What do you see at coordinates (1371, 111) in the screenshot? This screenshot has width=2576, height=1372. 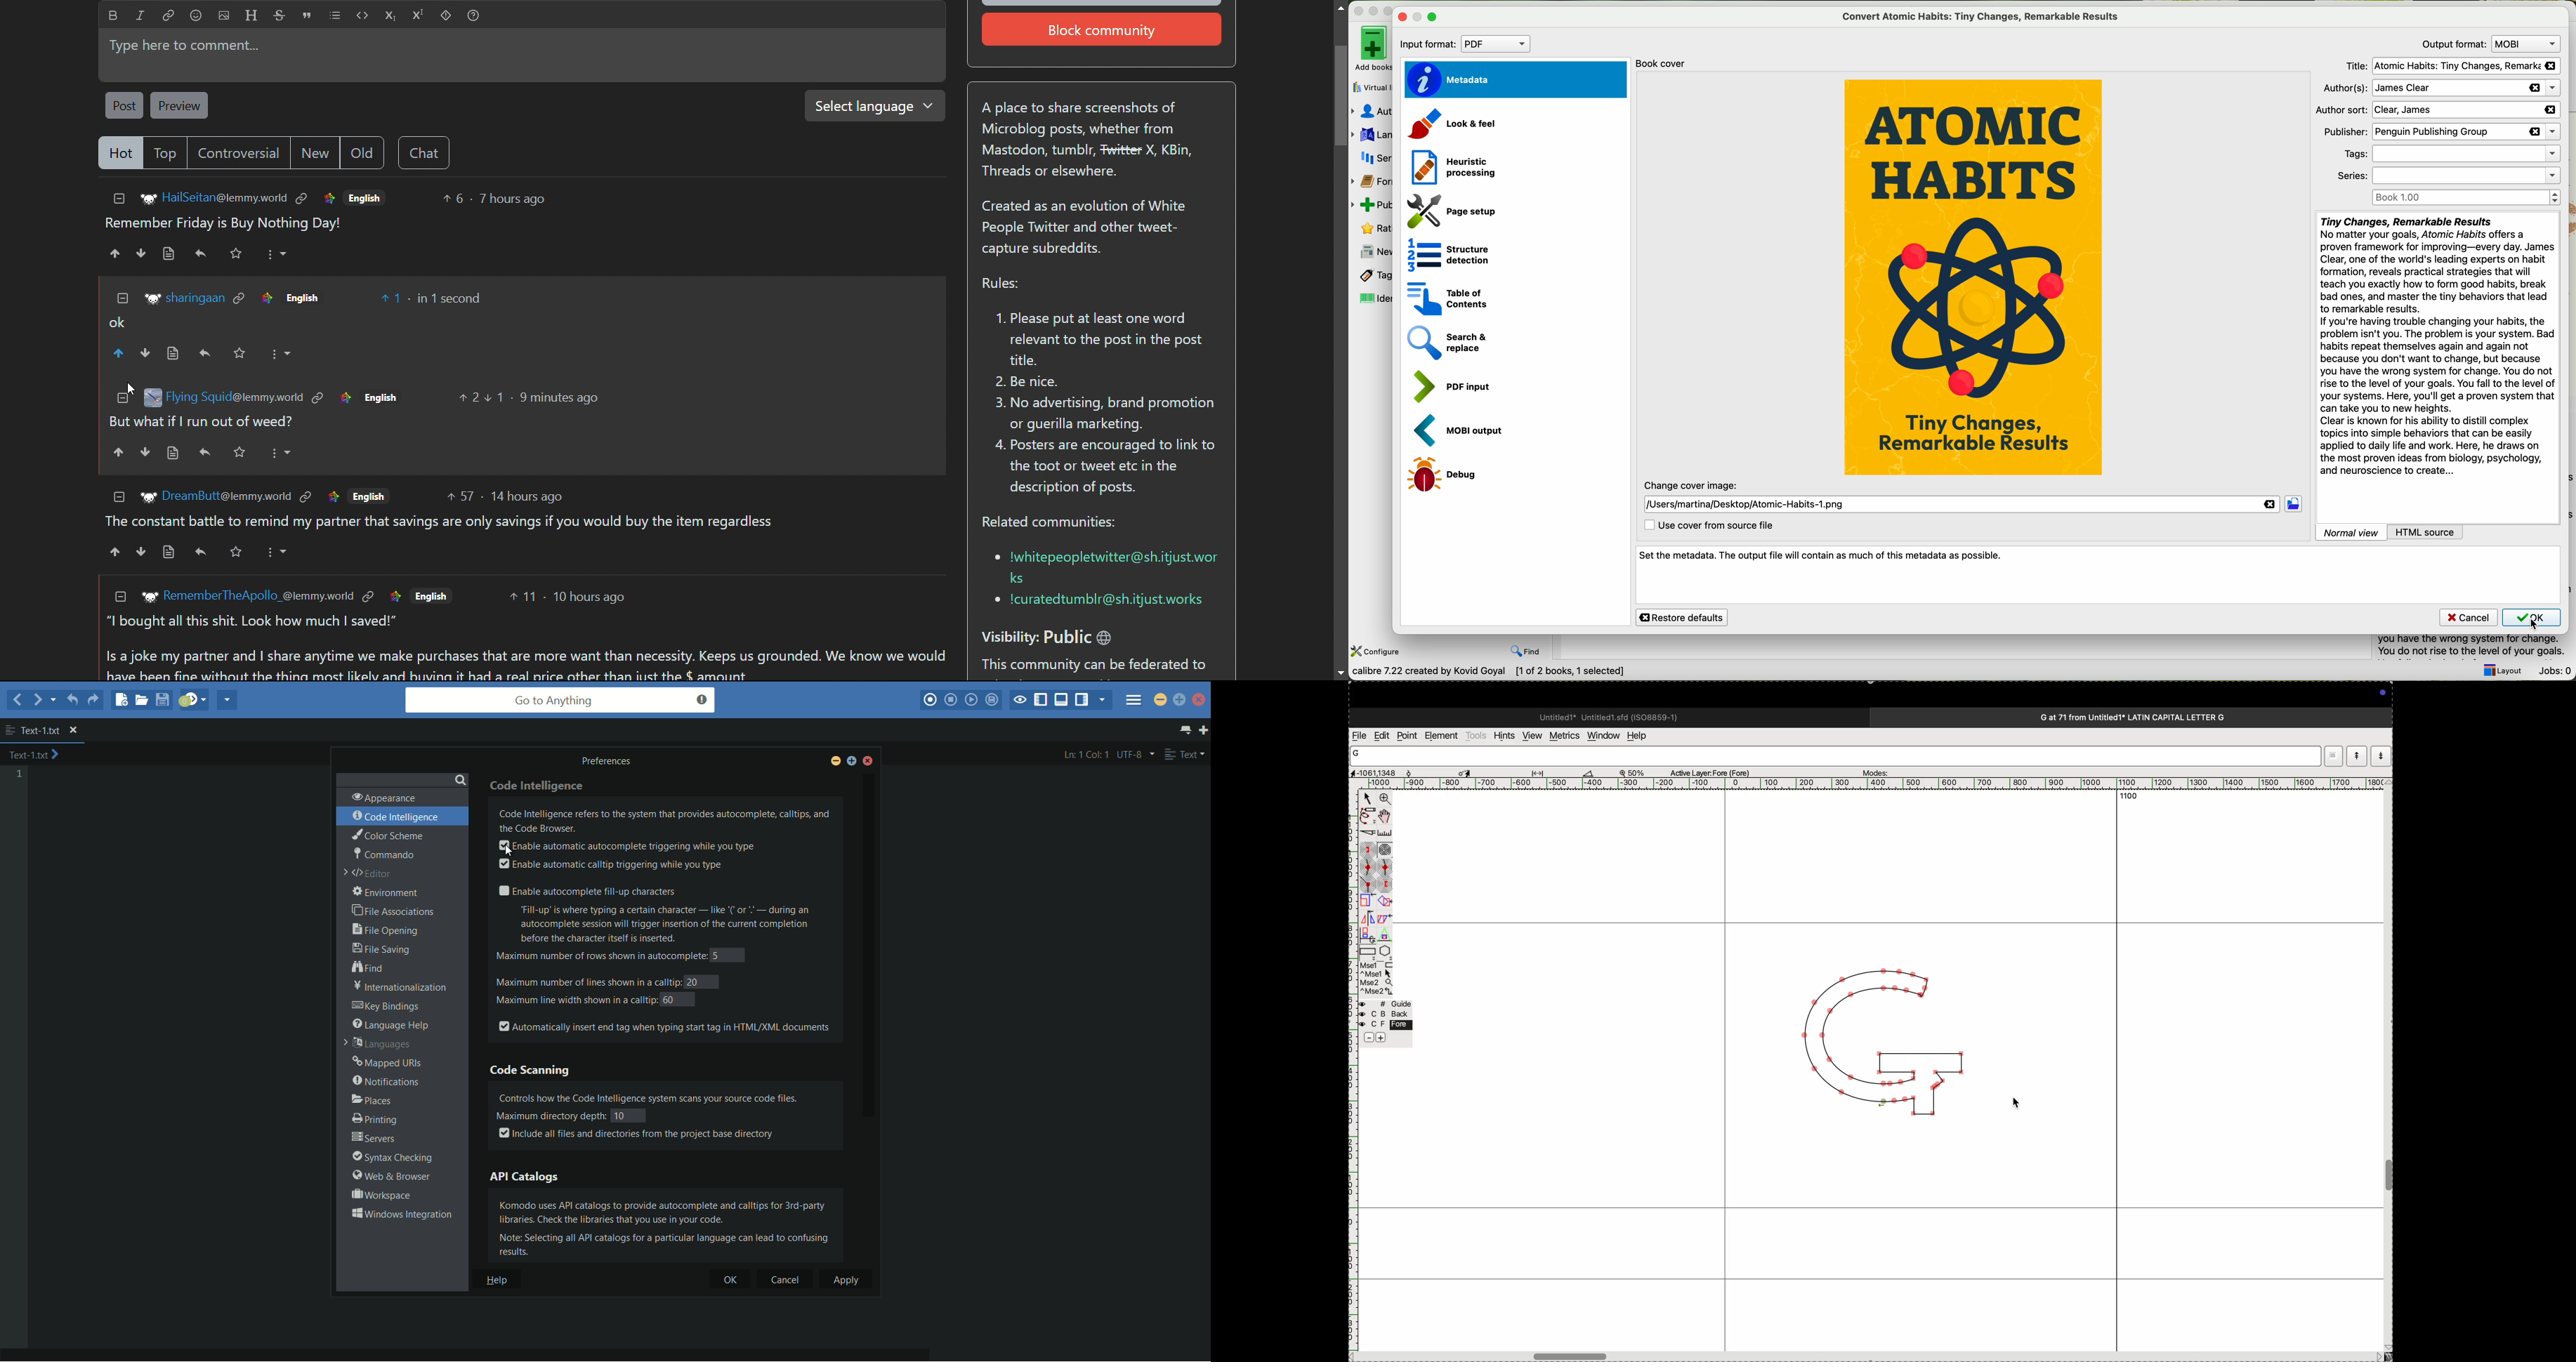 I see `authors` at bounding box center [1371, 111].